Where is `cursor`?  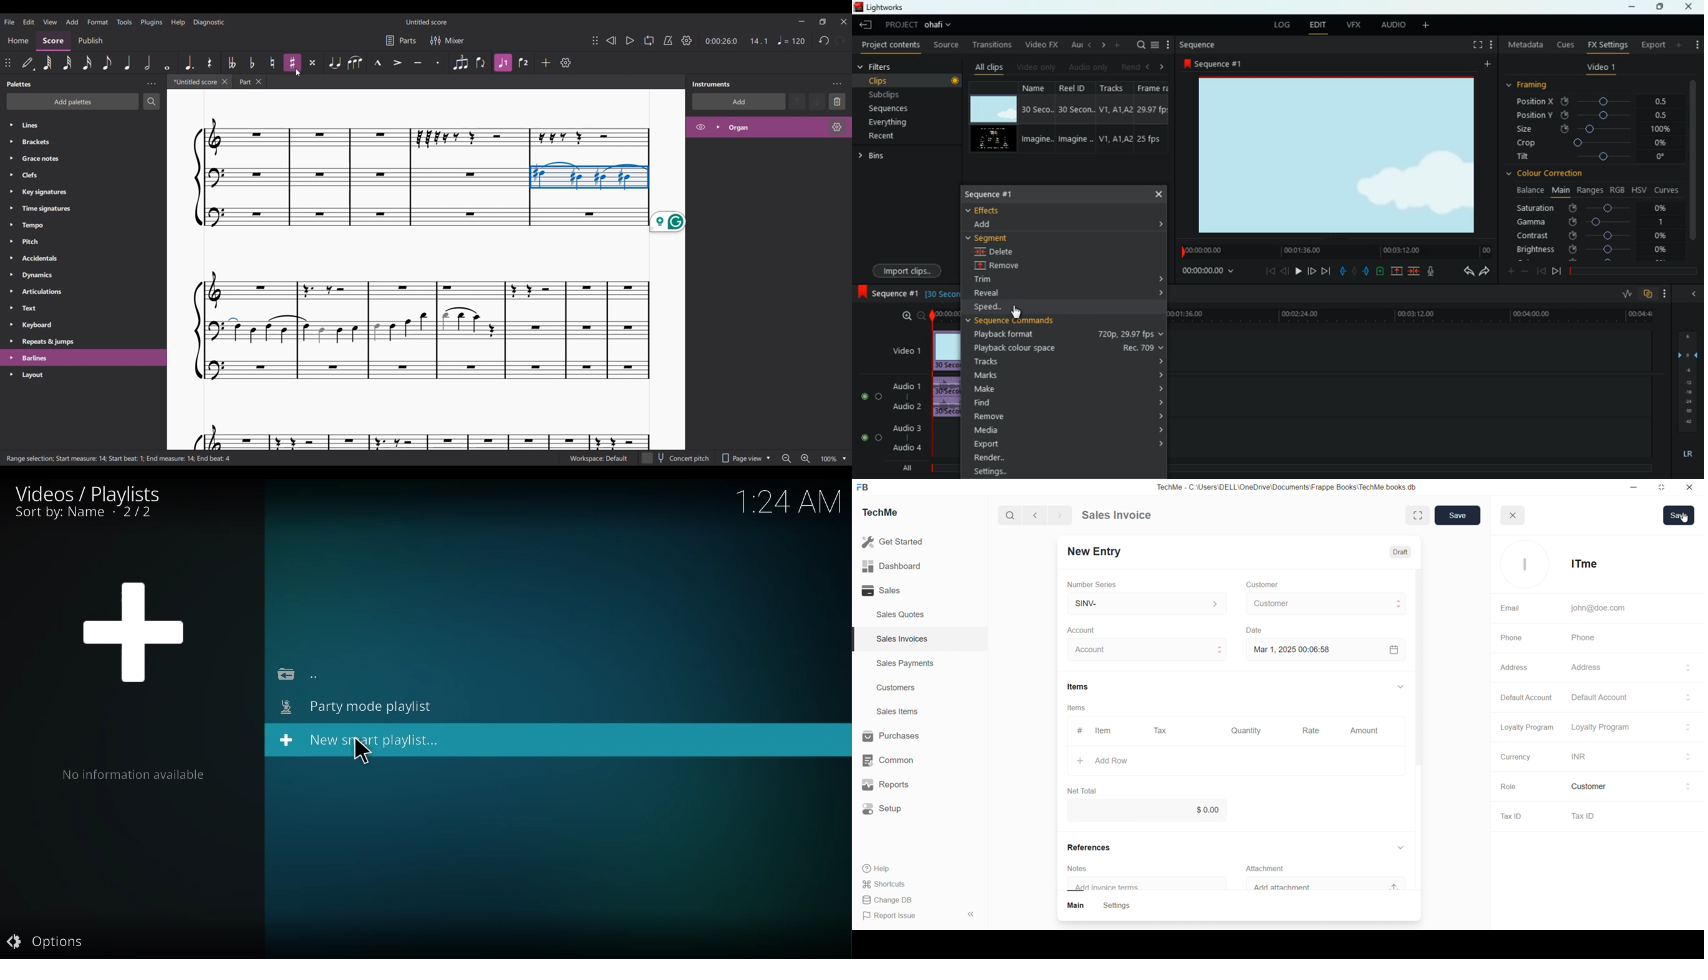
cursor is located at coordinates (362, 752).